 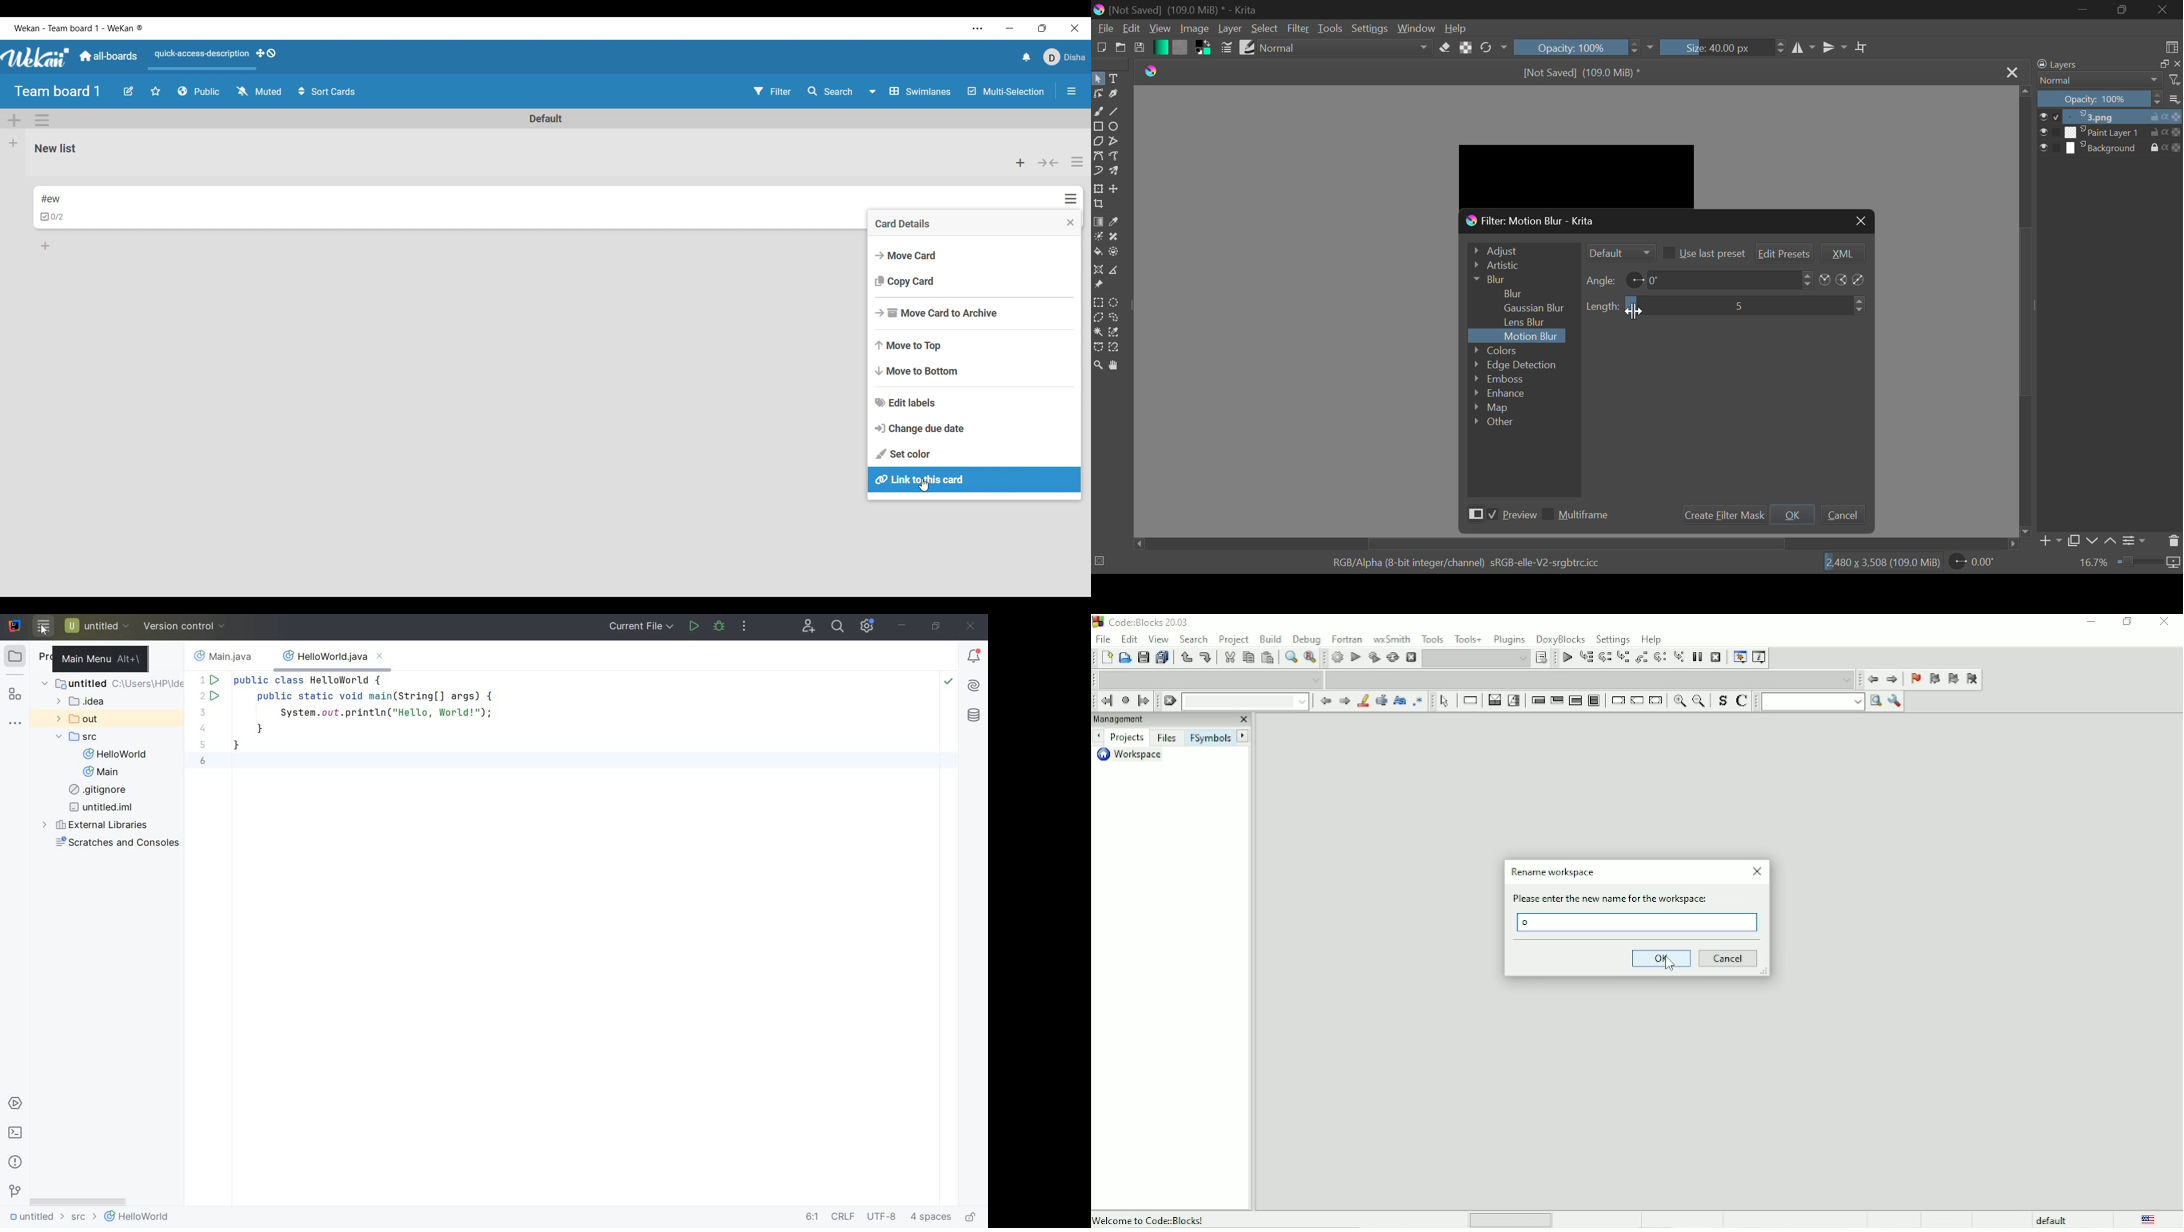 I want to click on Polyline, so click(x=1115, y=142).